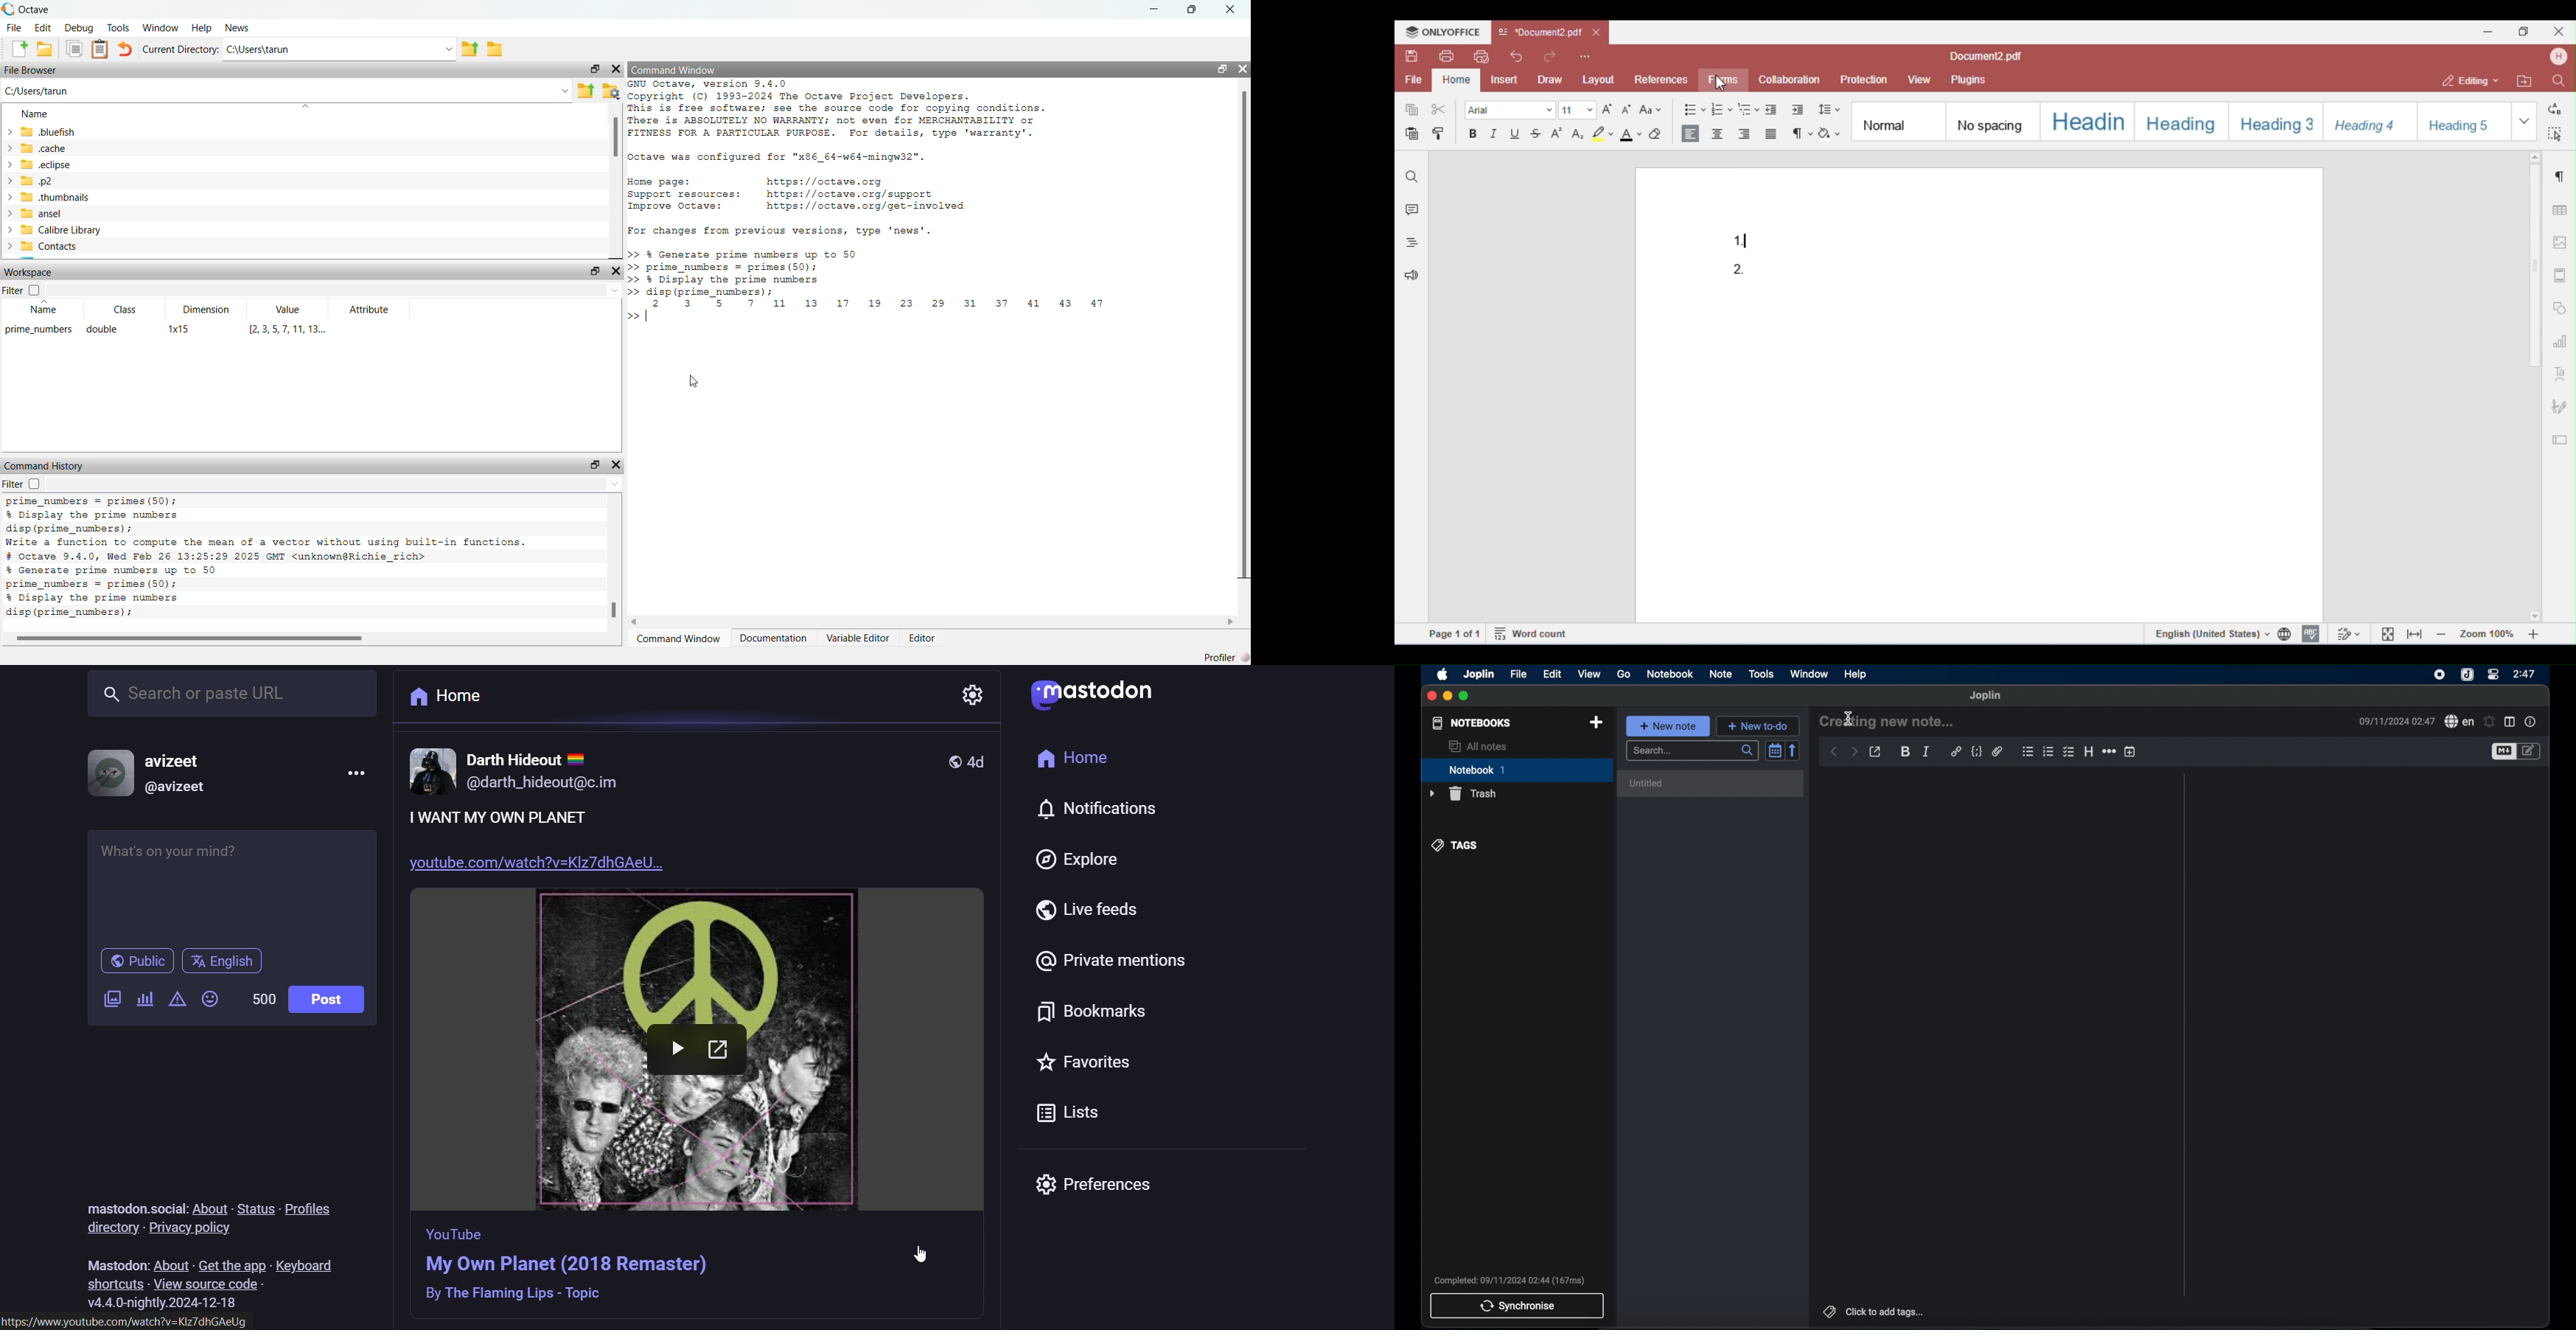  Describe the element at coordinates (2531, 751) in the screenshot. I see `toggle editor` at that location.